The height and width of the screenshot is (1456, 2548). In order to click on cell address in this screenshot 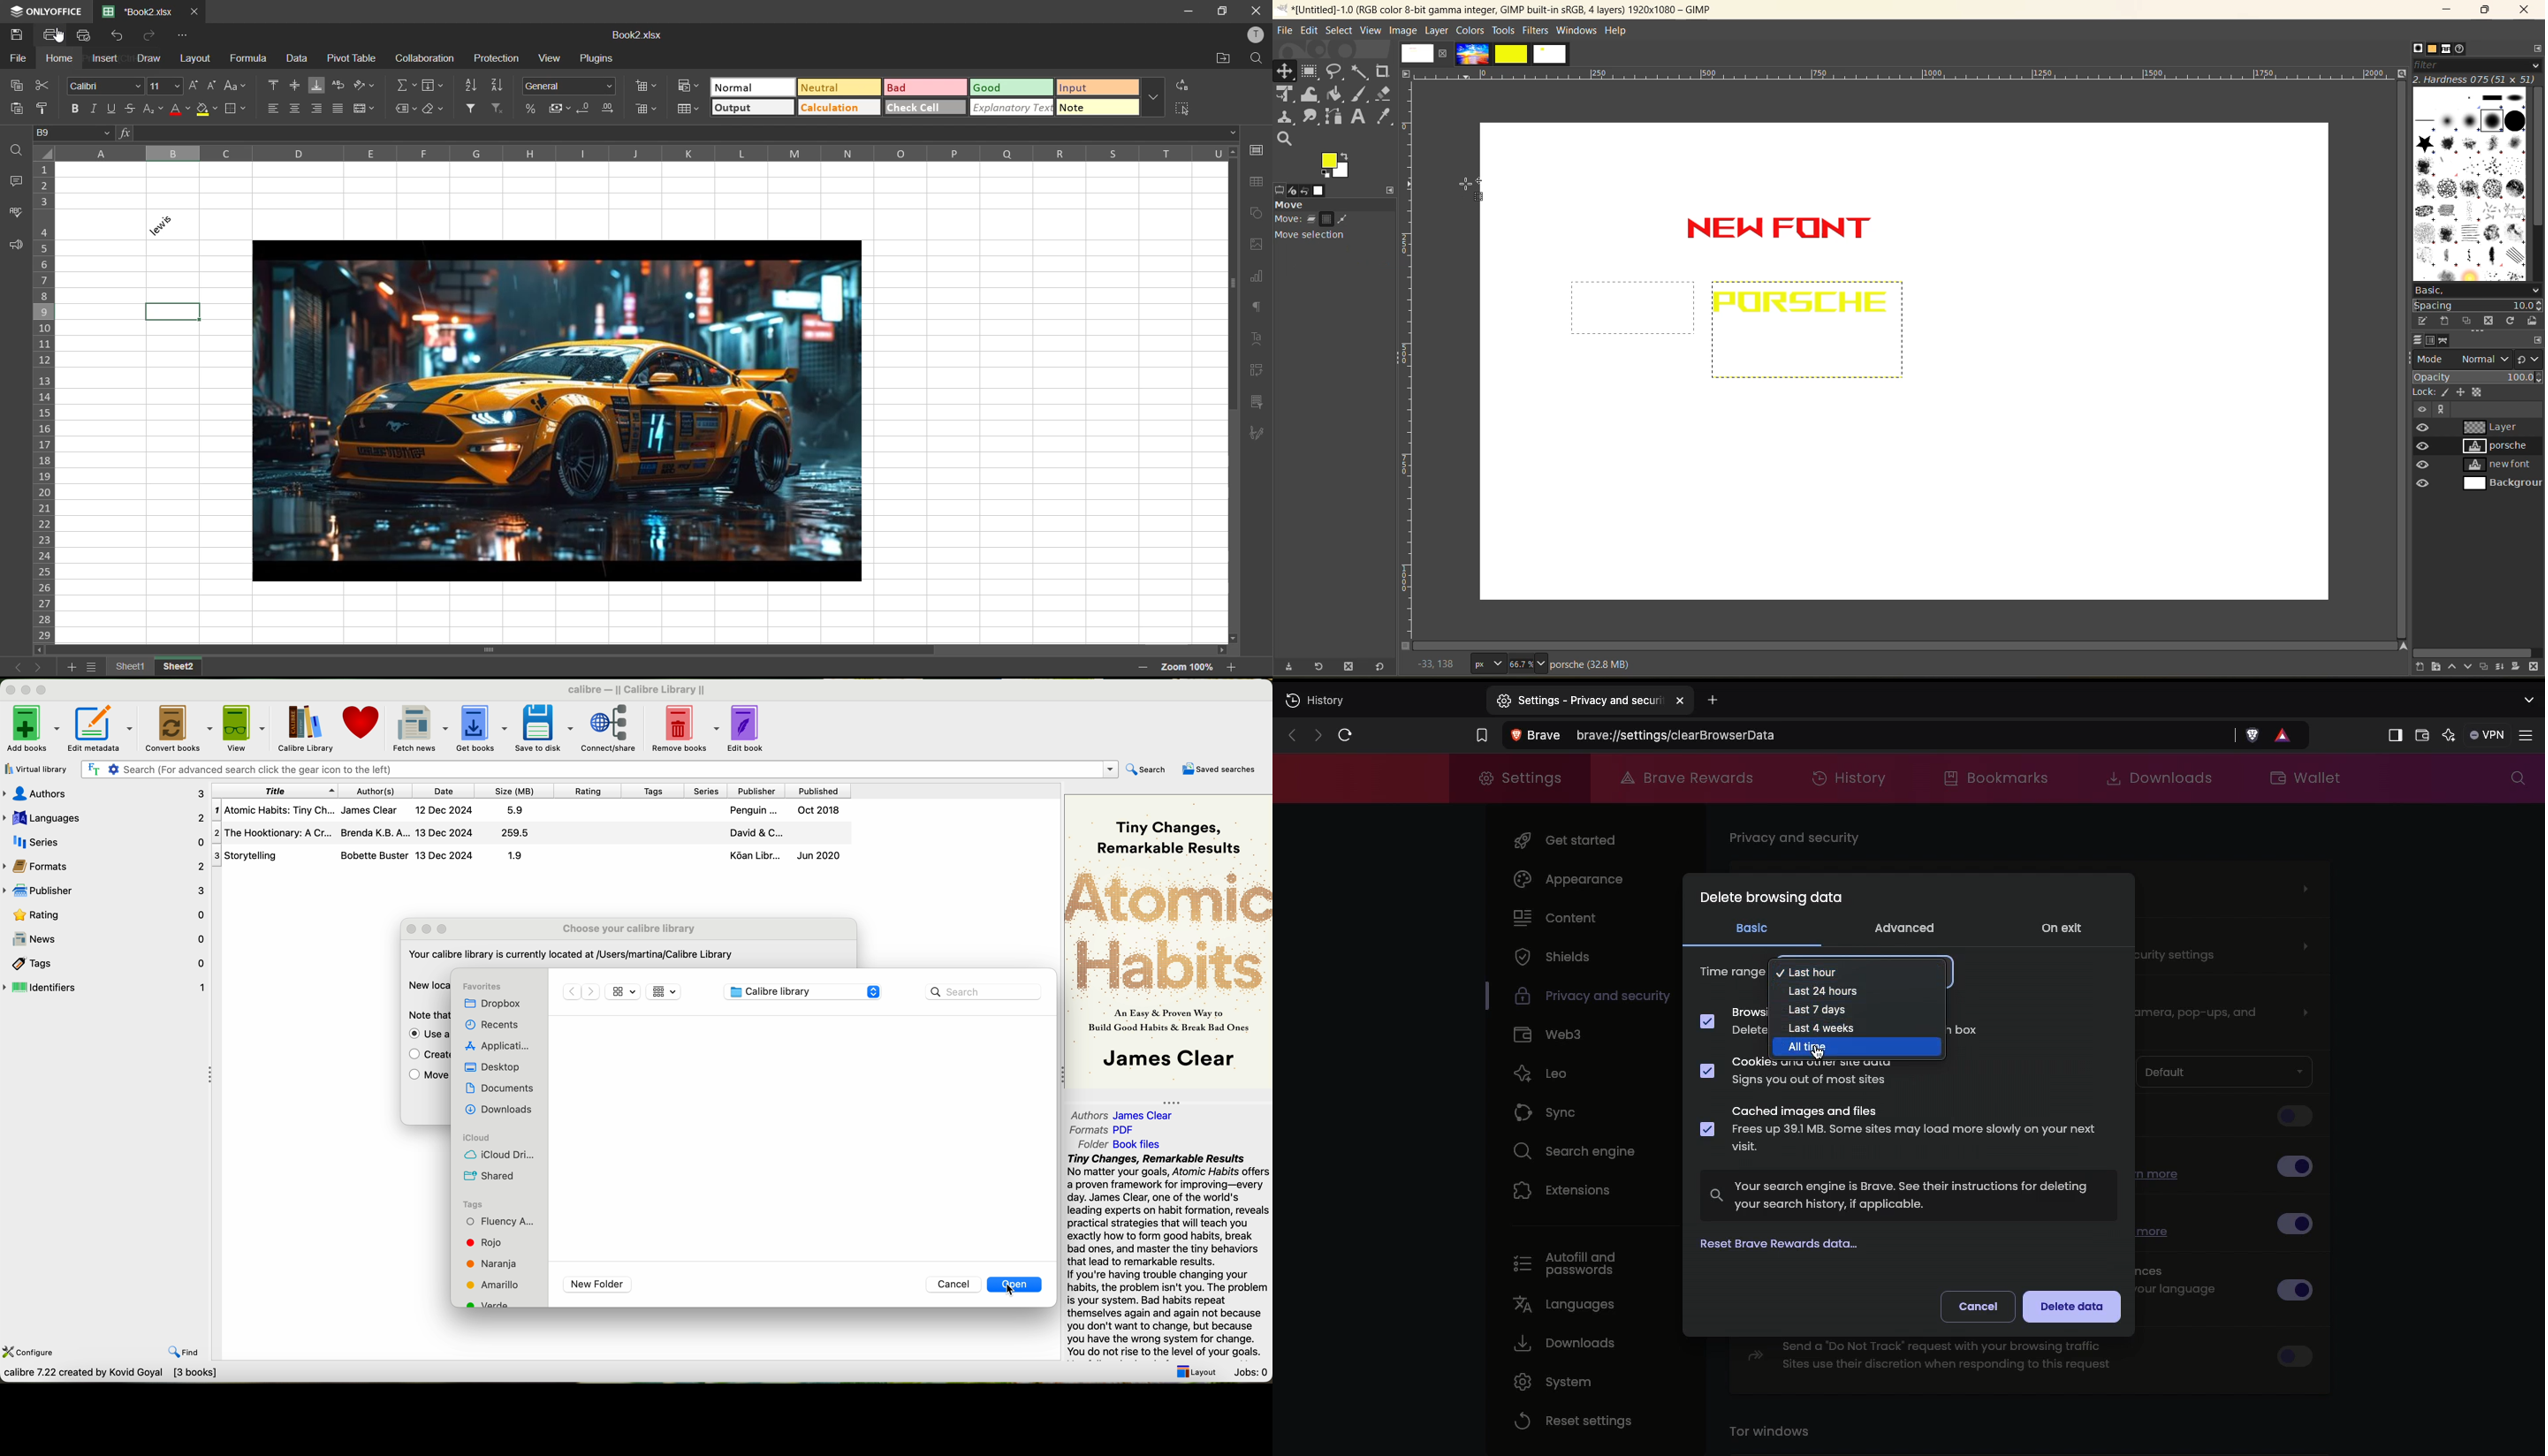, I will do `click(74, 133)`.